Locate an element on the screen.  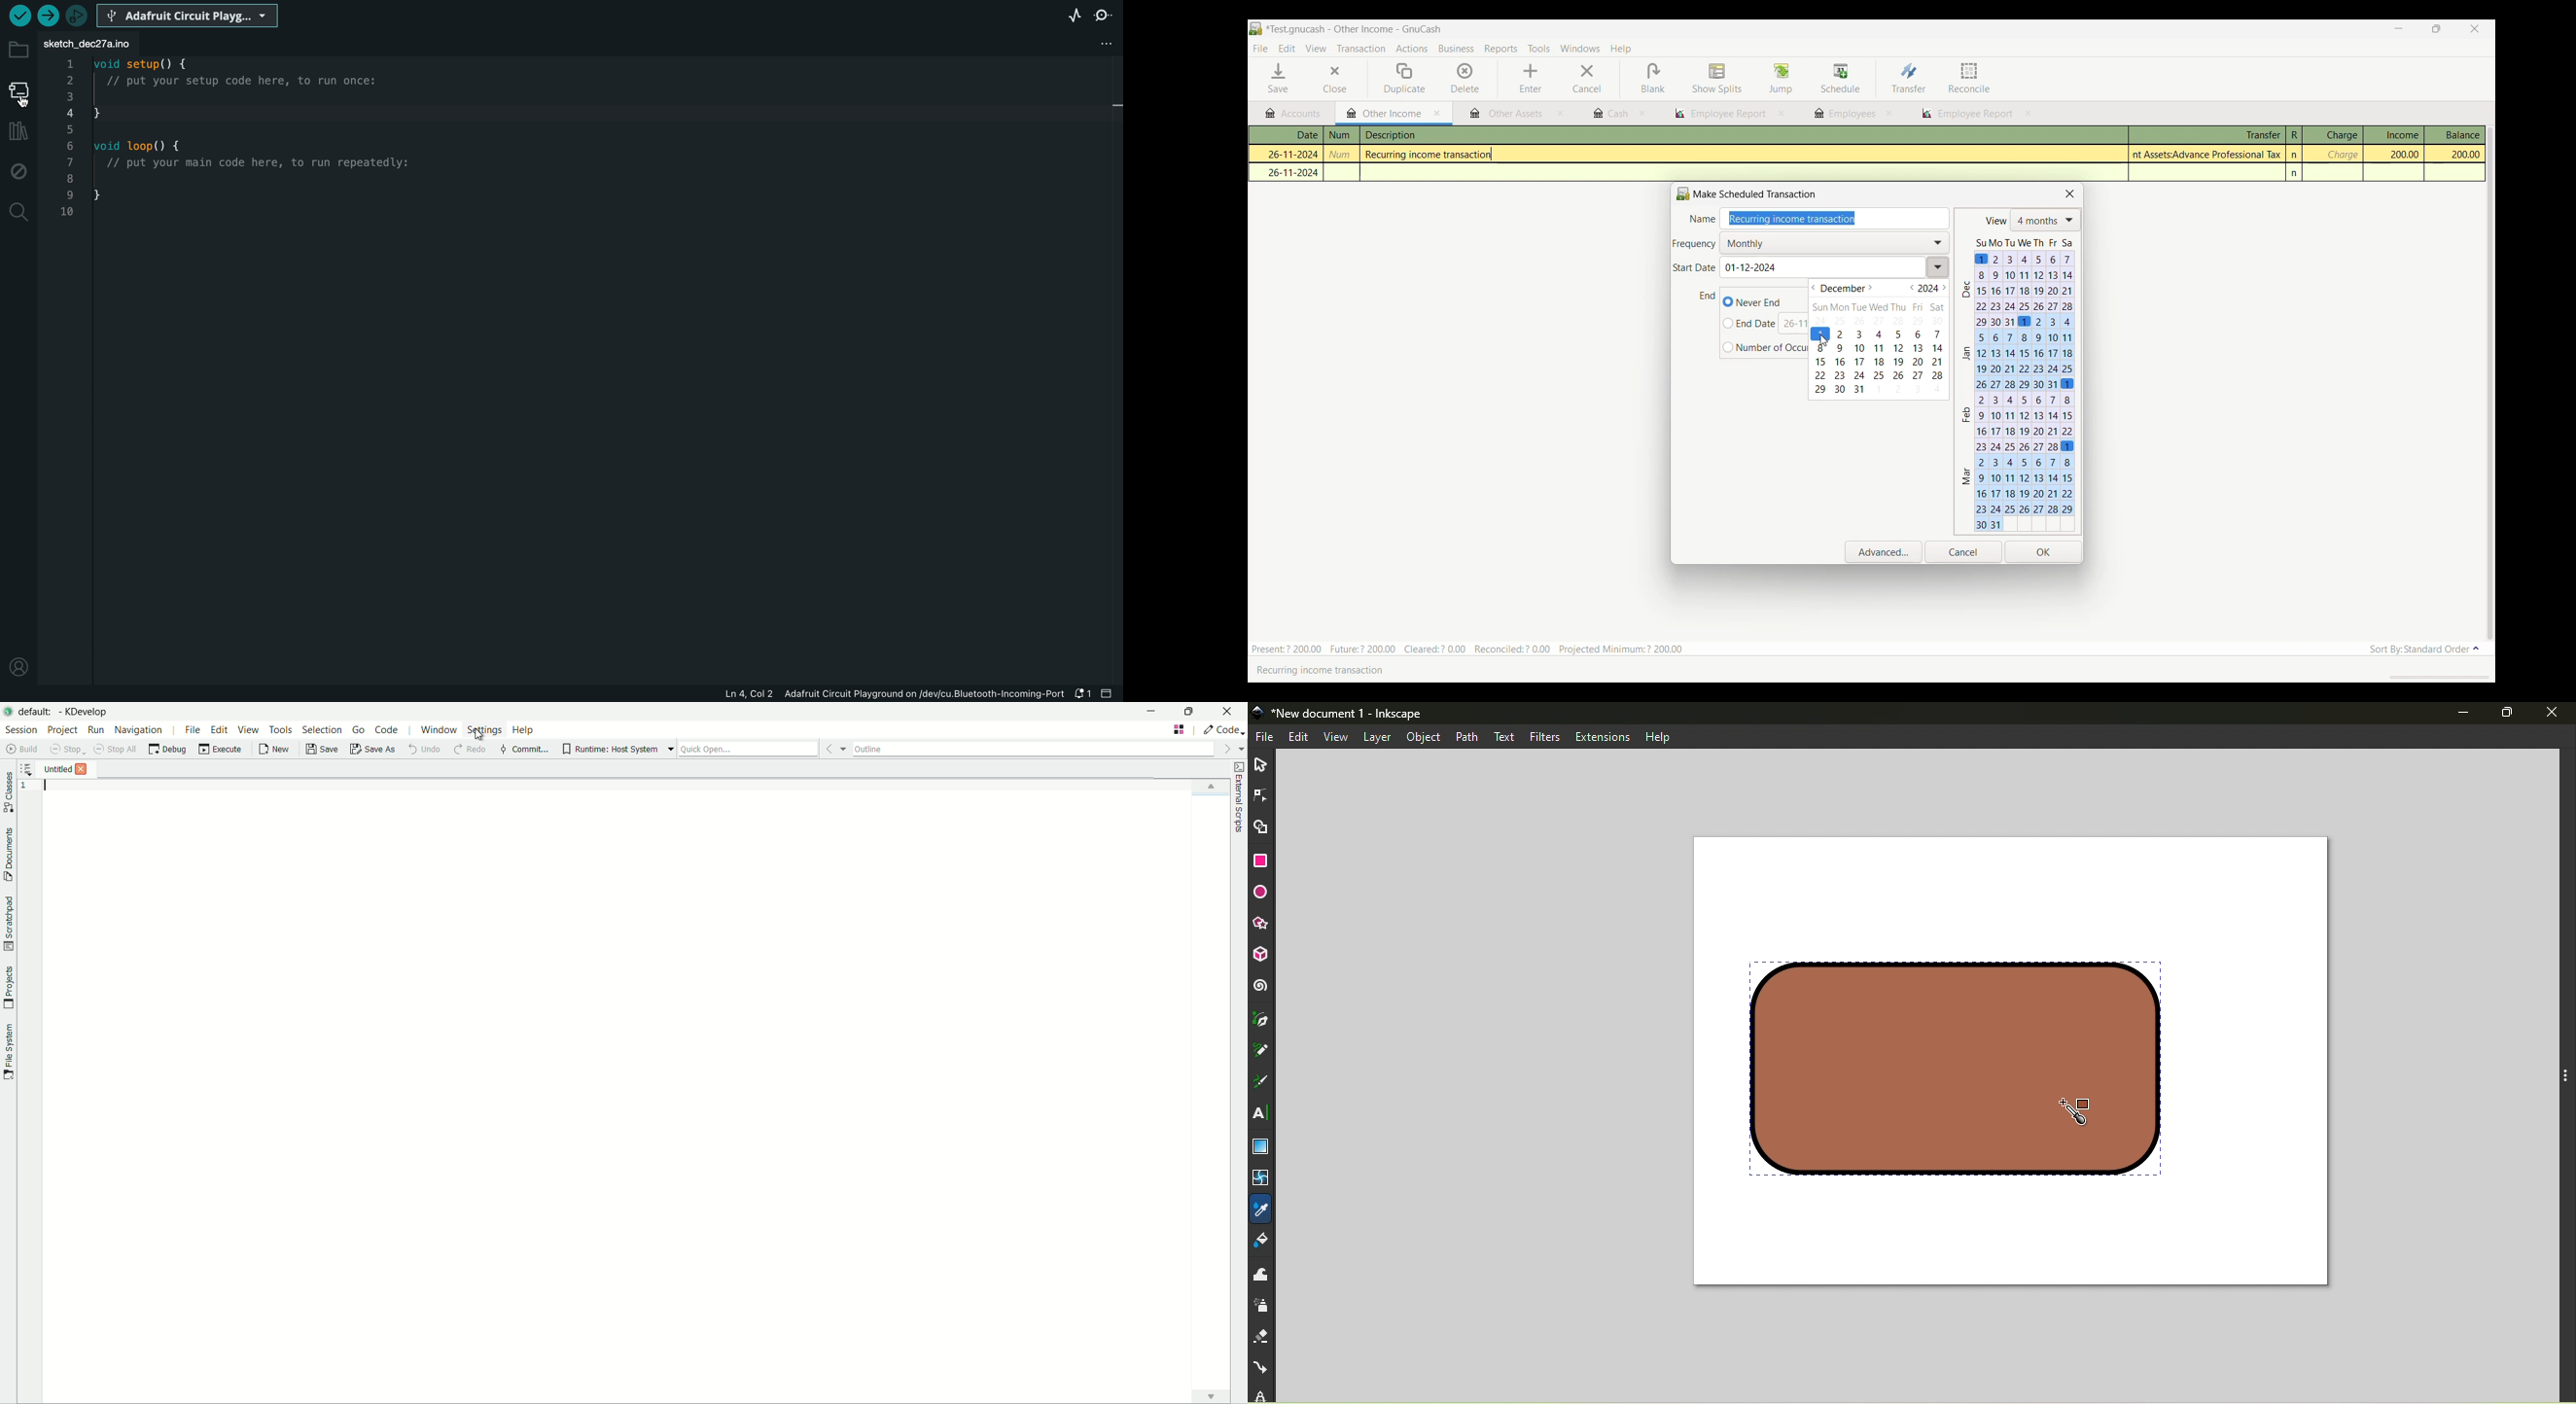
upload is located at coordinates (49, 16).